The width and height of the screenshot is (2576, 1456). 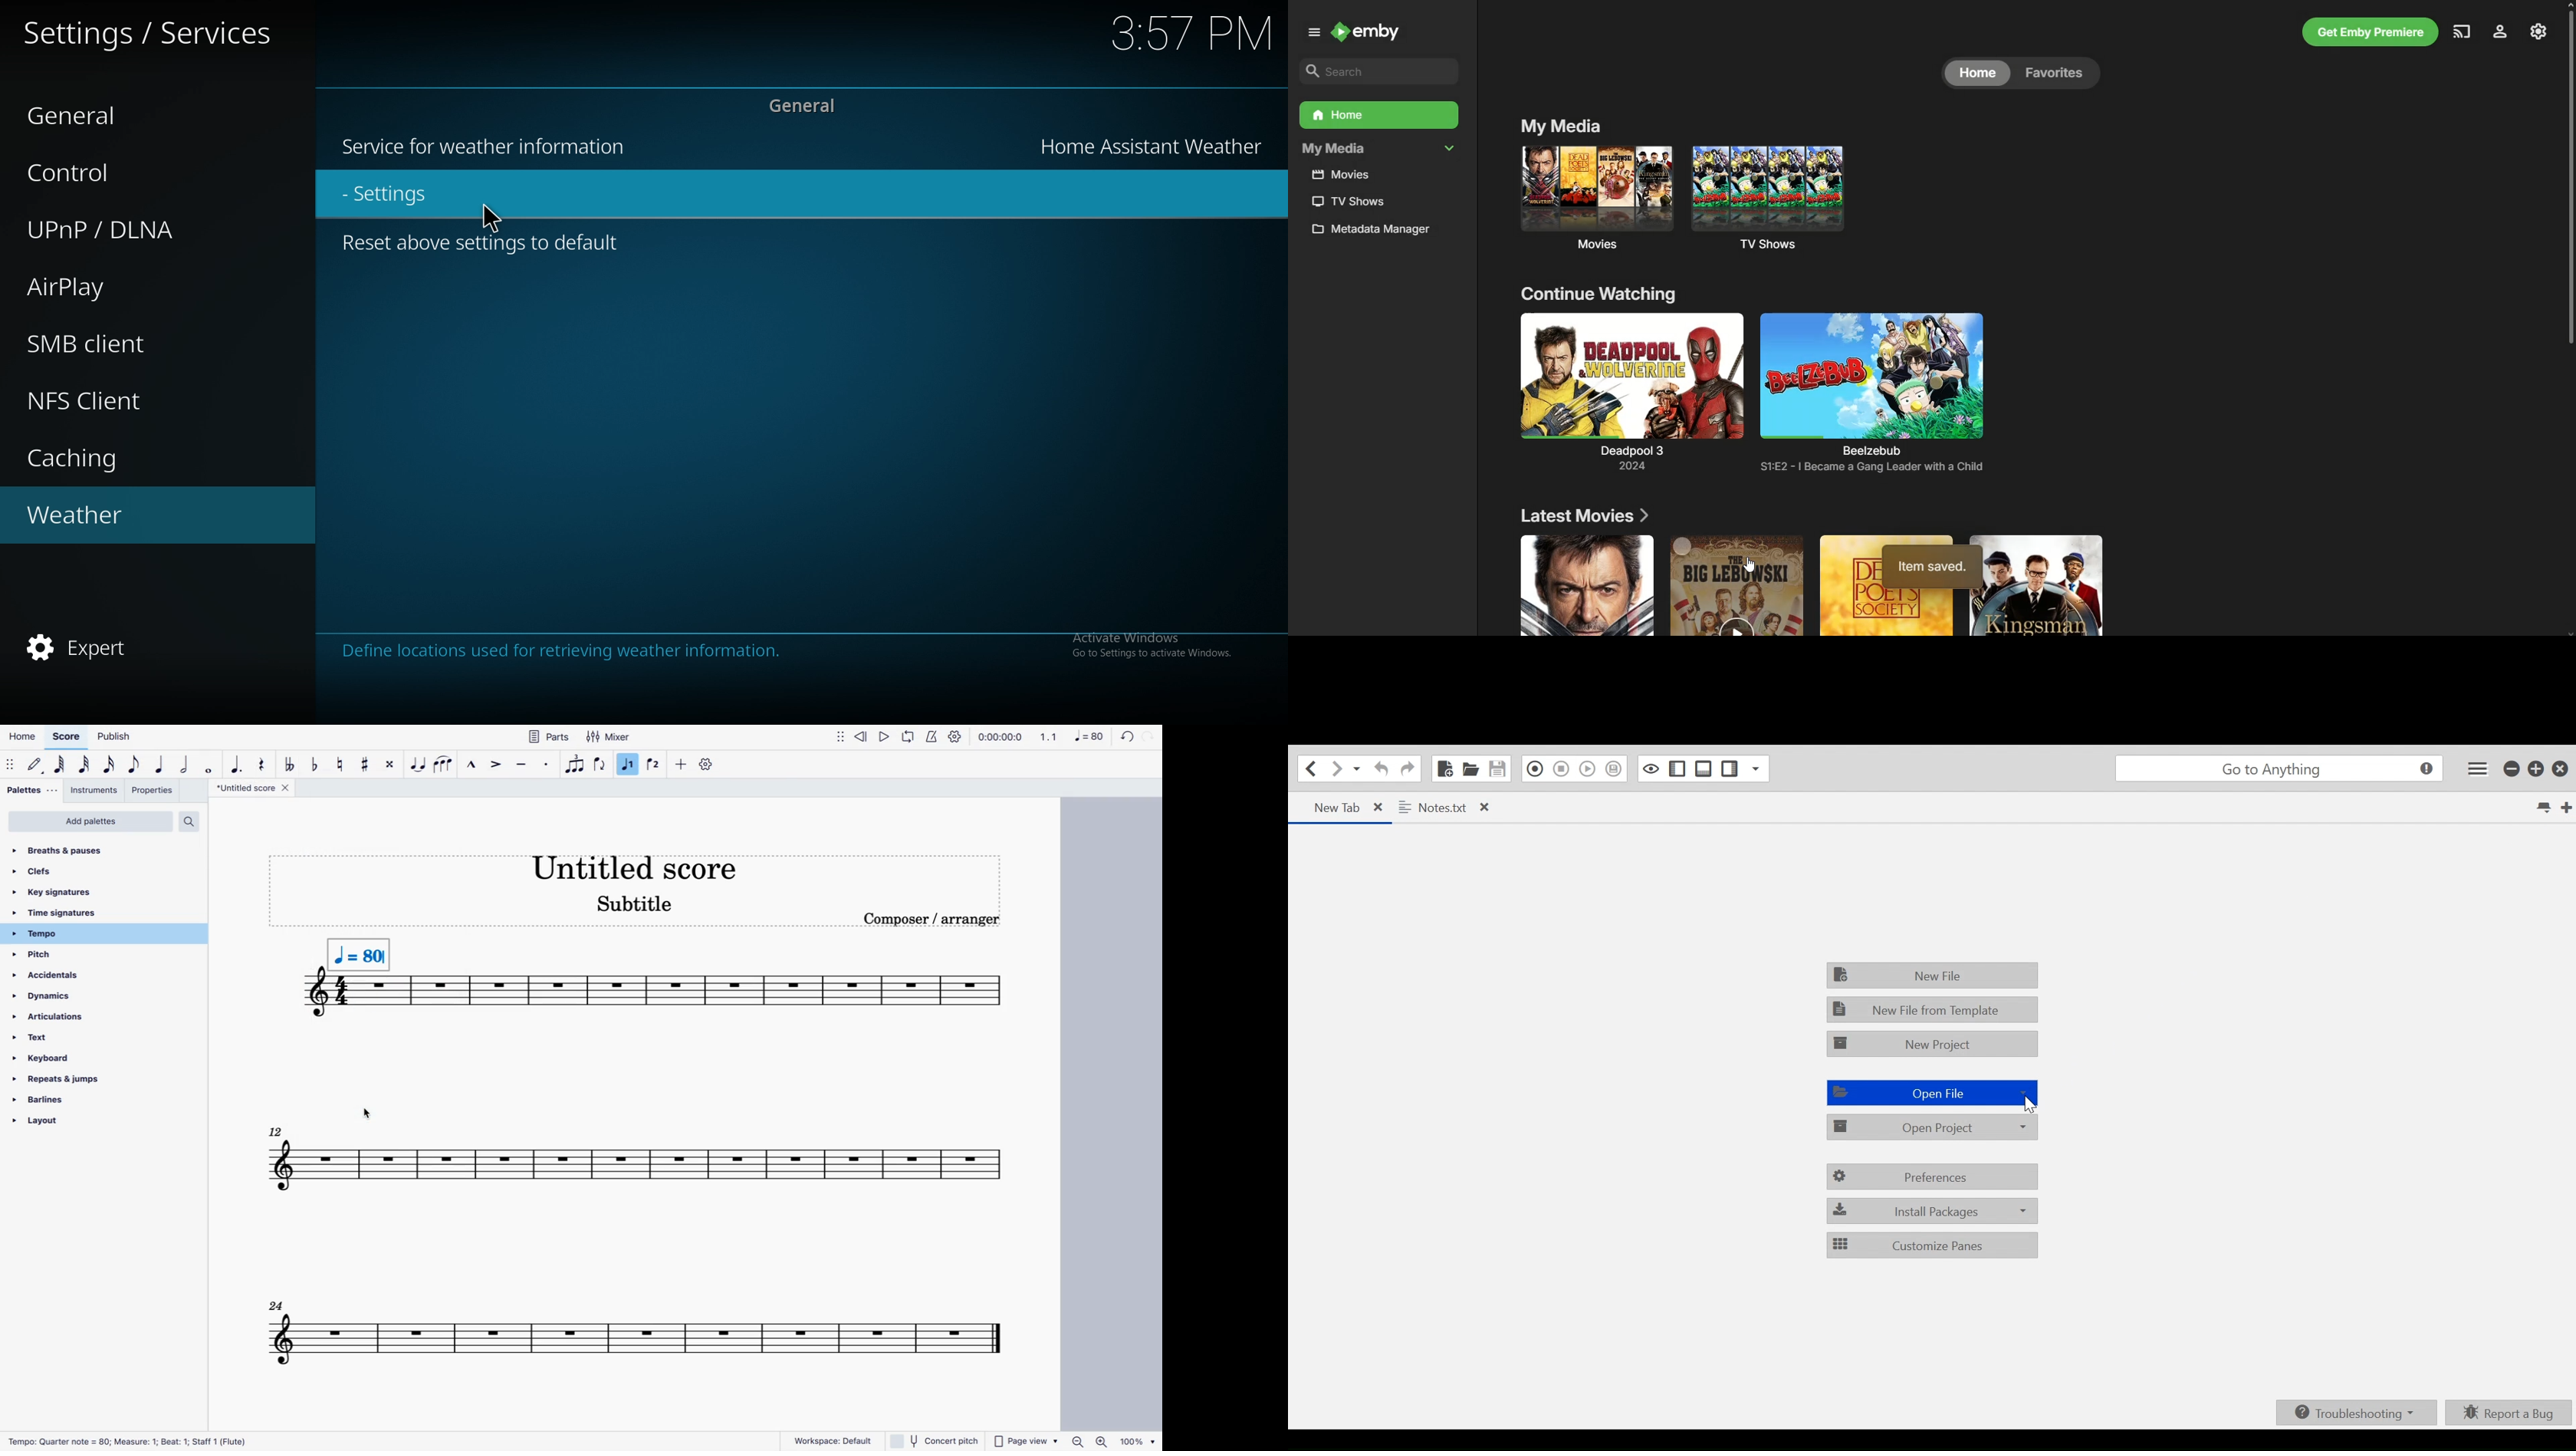 I want to click on workspace, so click(x=826, y=1437).